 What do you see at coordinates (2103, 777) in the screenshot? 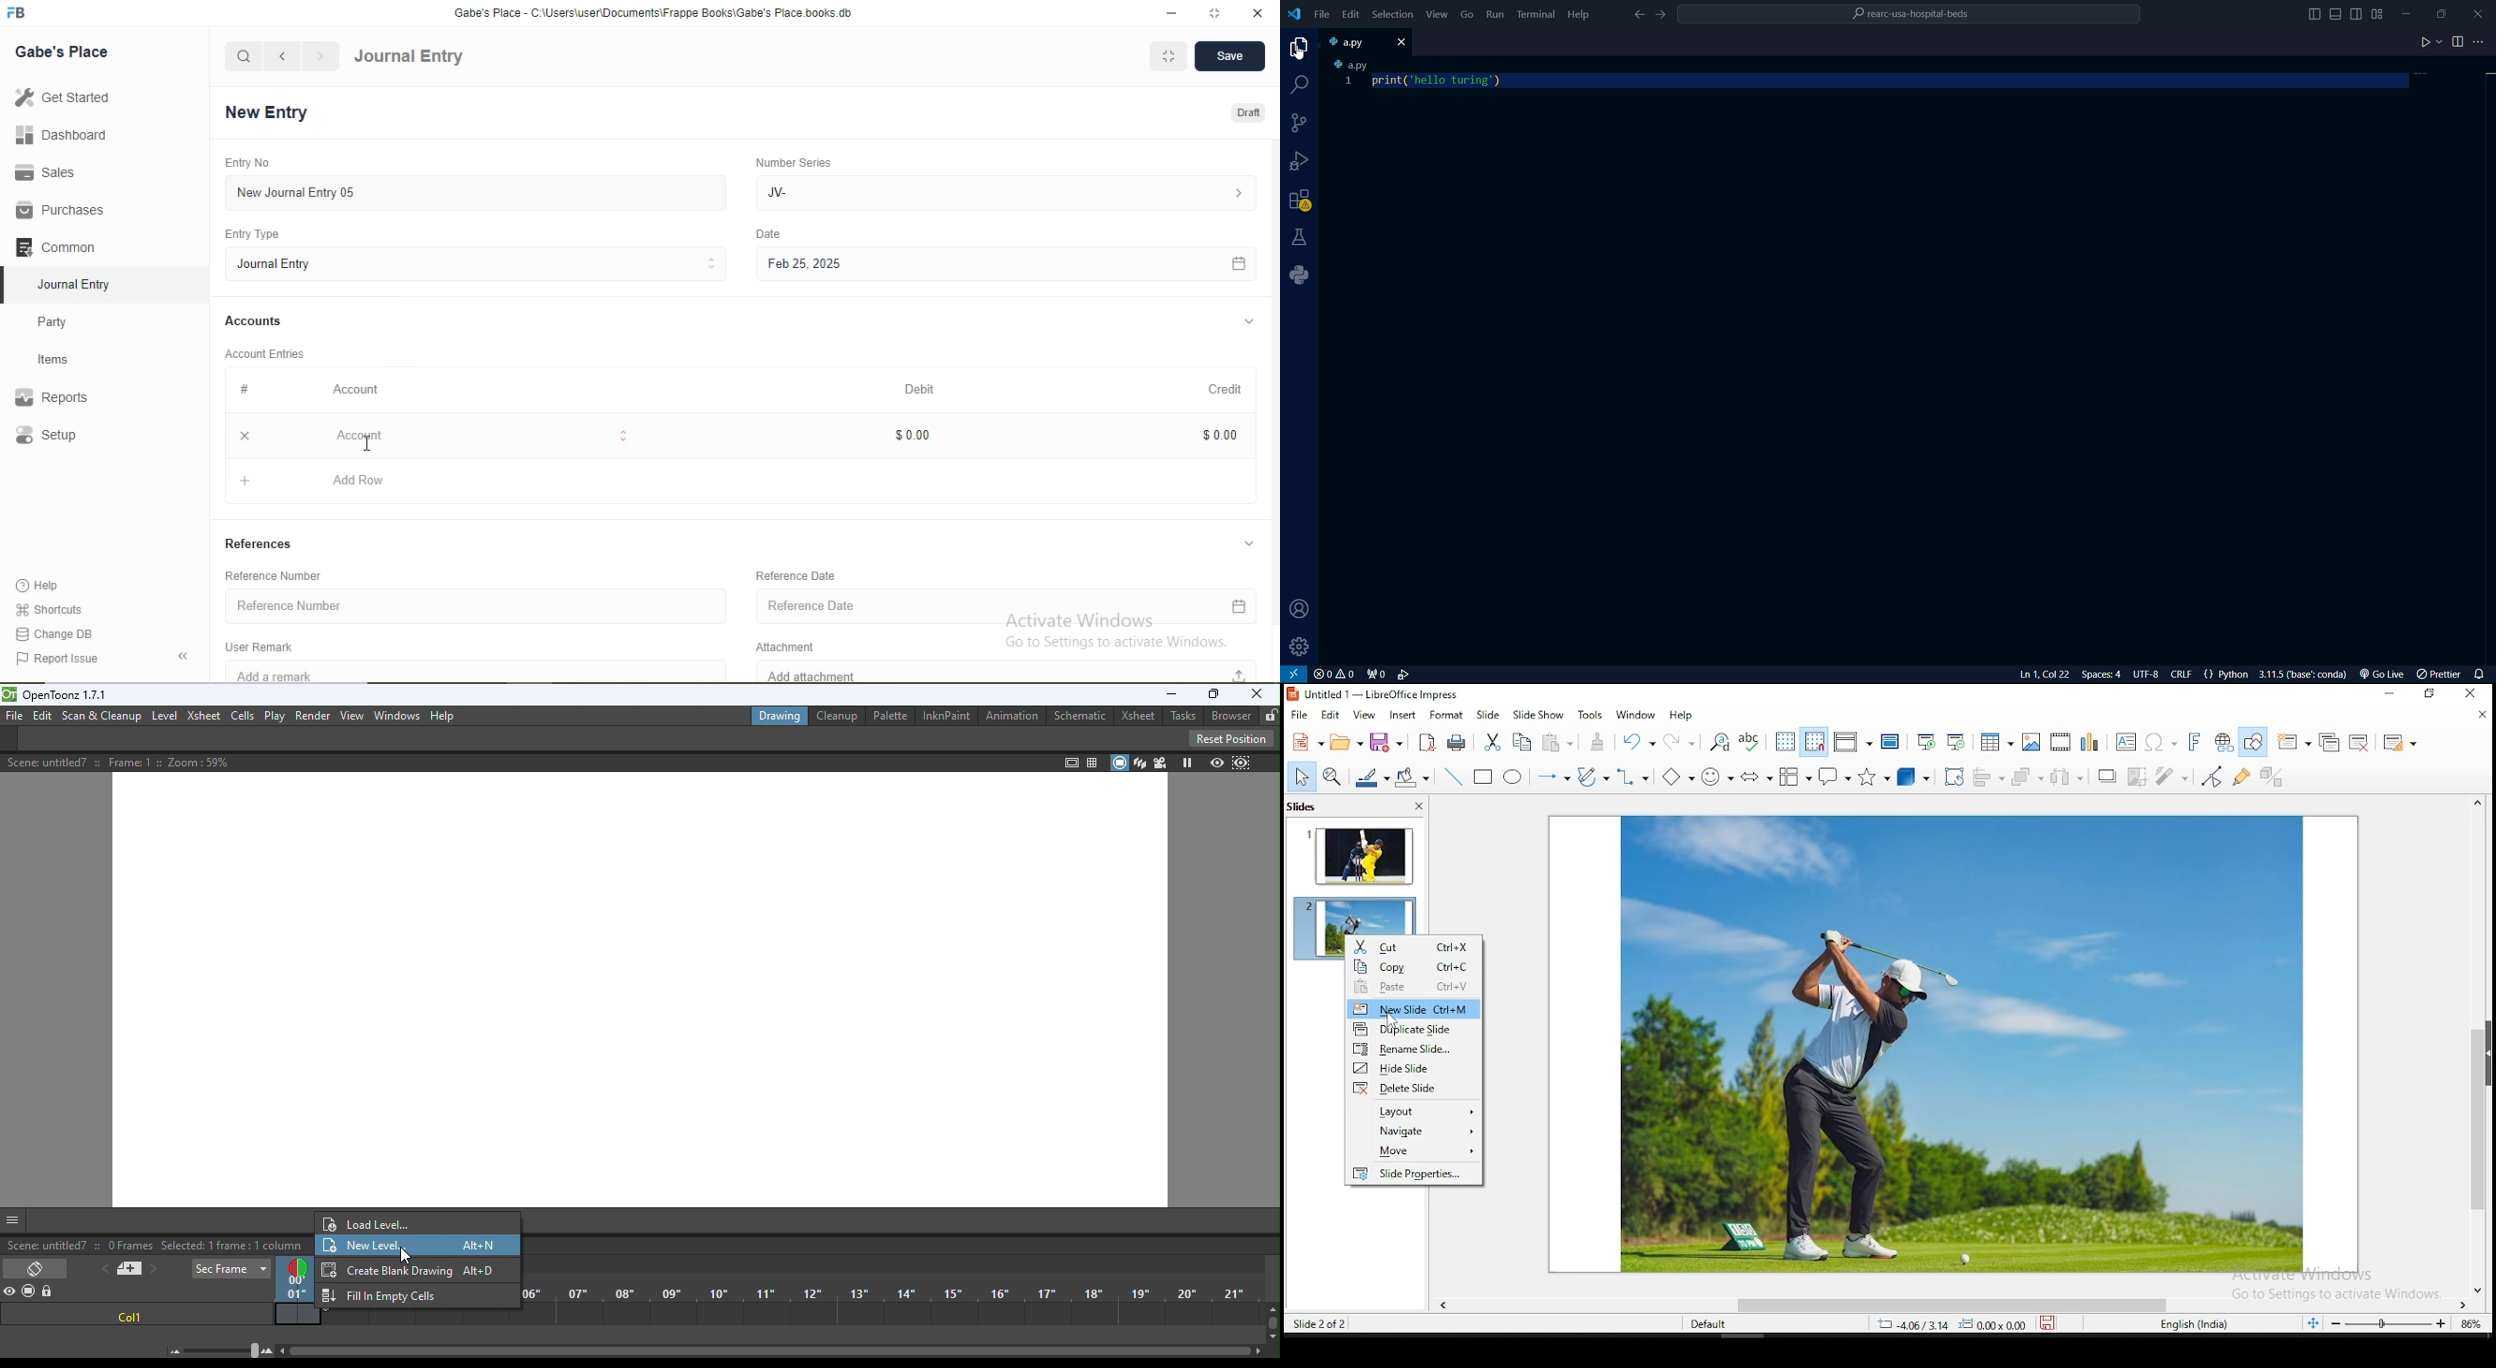
I see `Shadow` at bounding box center [2103, 777].